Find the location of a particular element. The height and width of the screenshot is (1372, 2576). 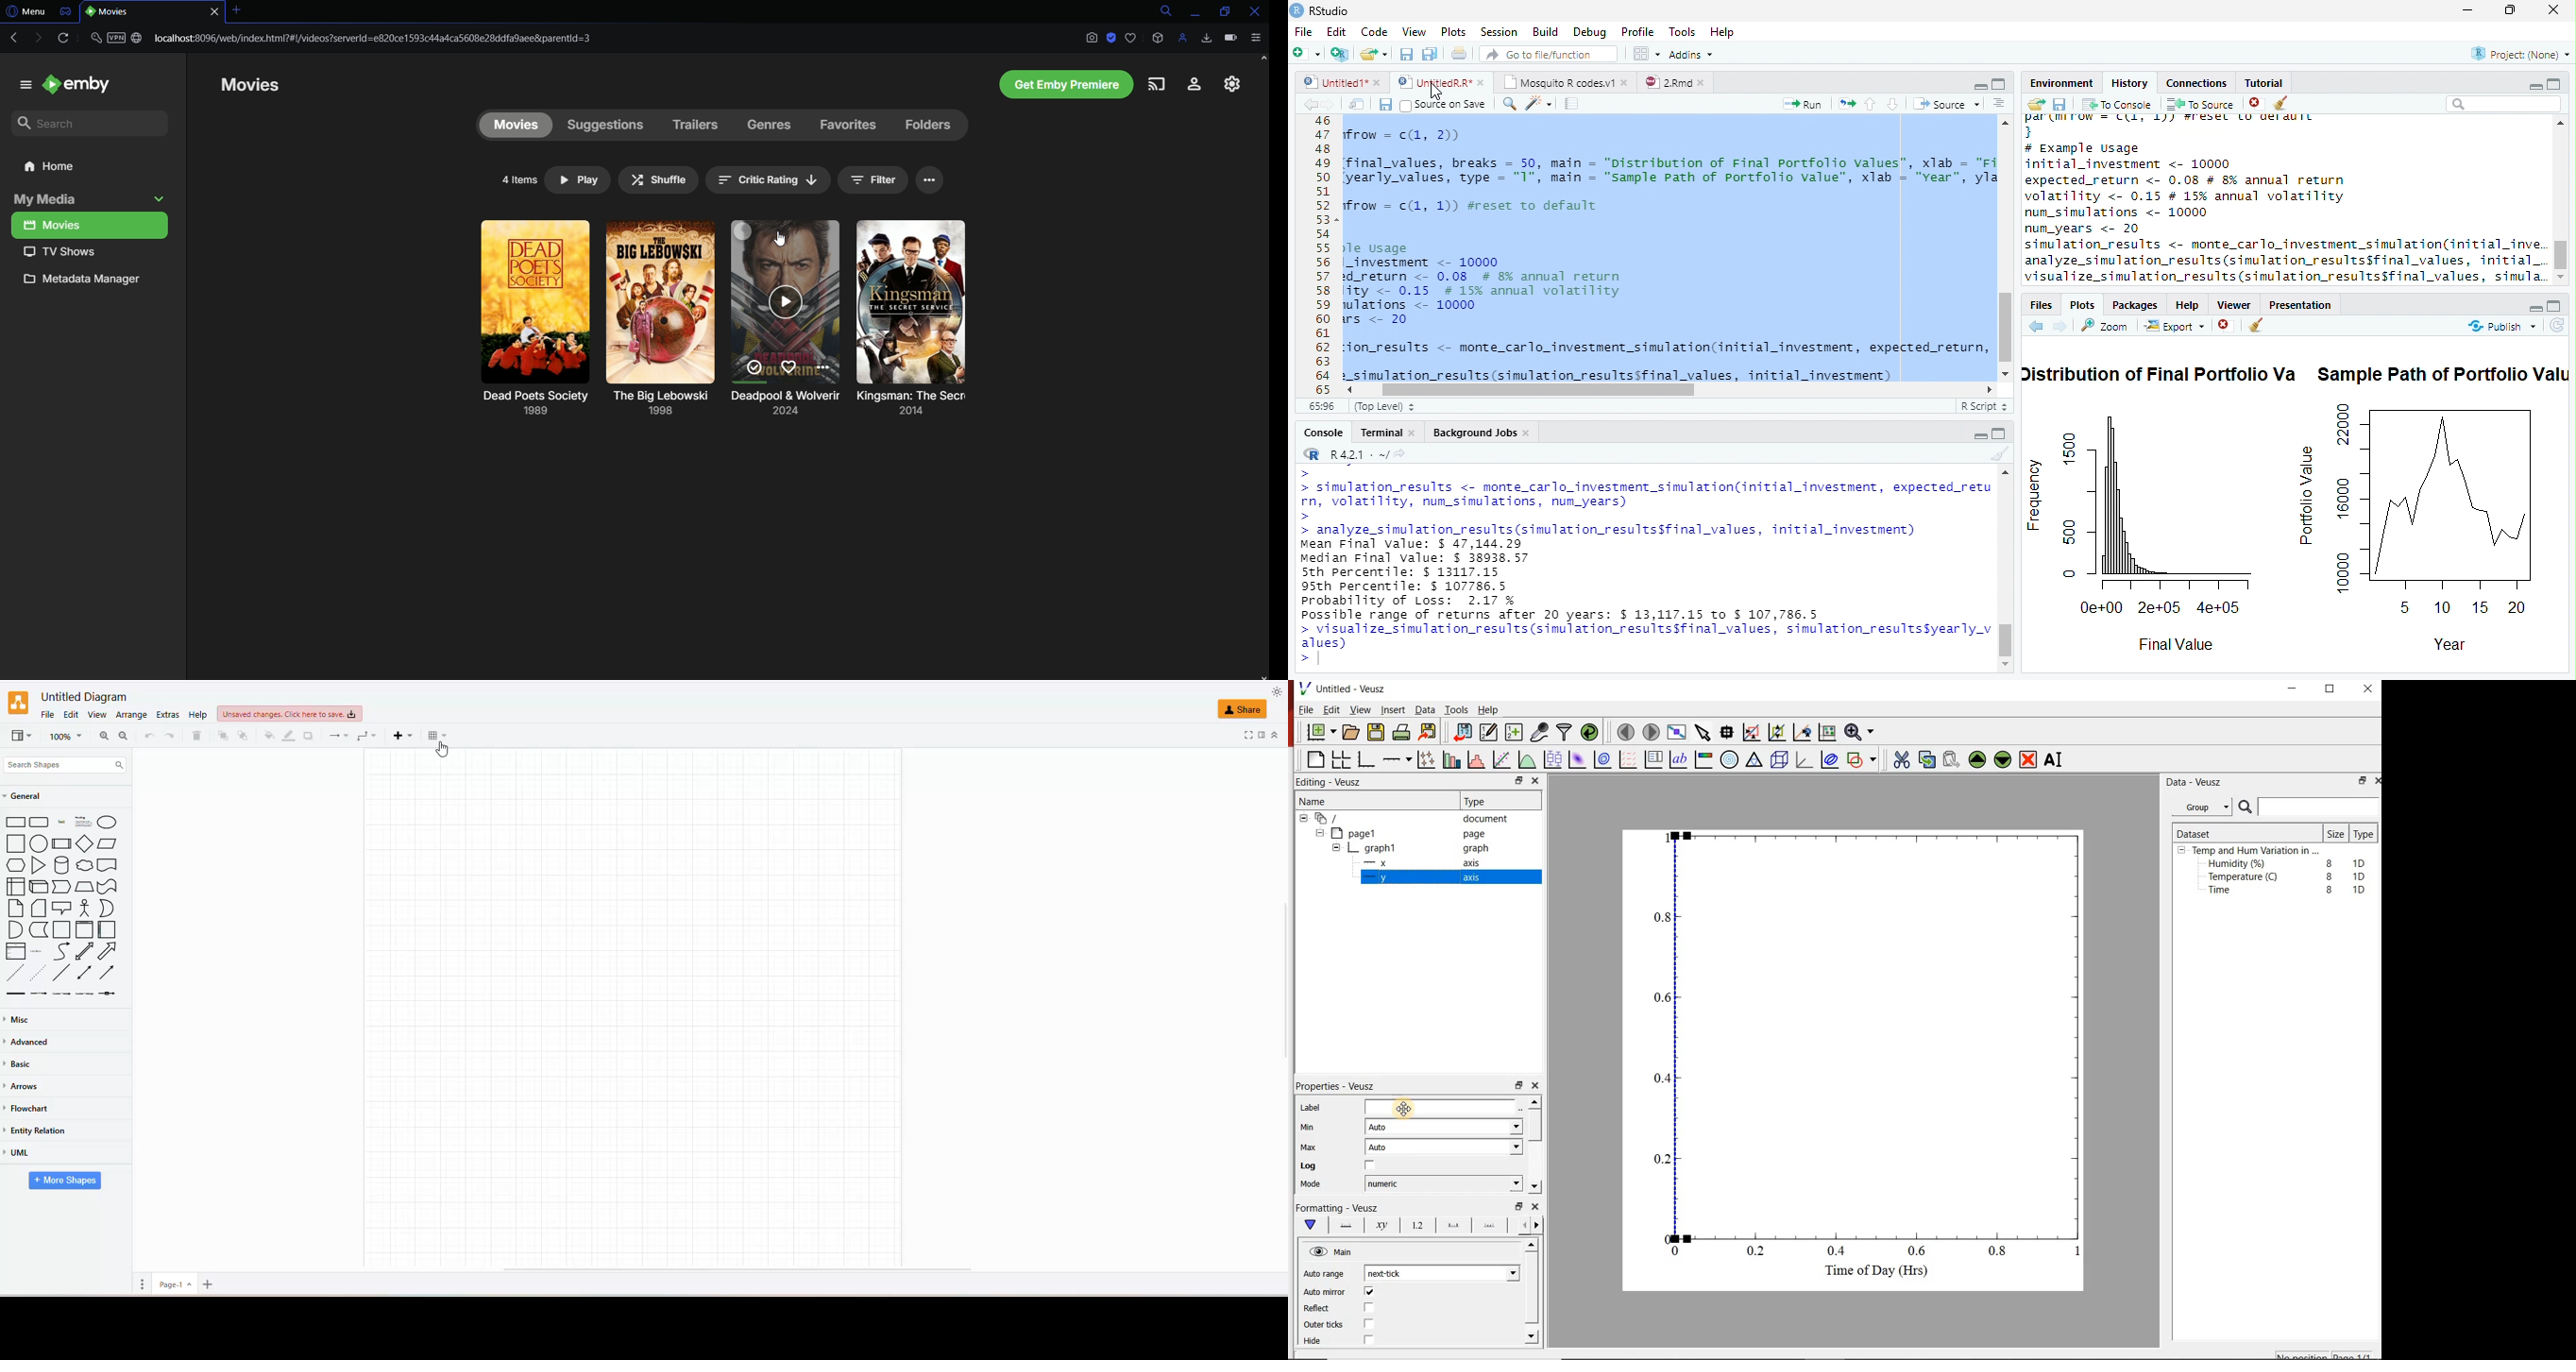

Help is located at coordinates (2187, 304).